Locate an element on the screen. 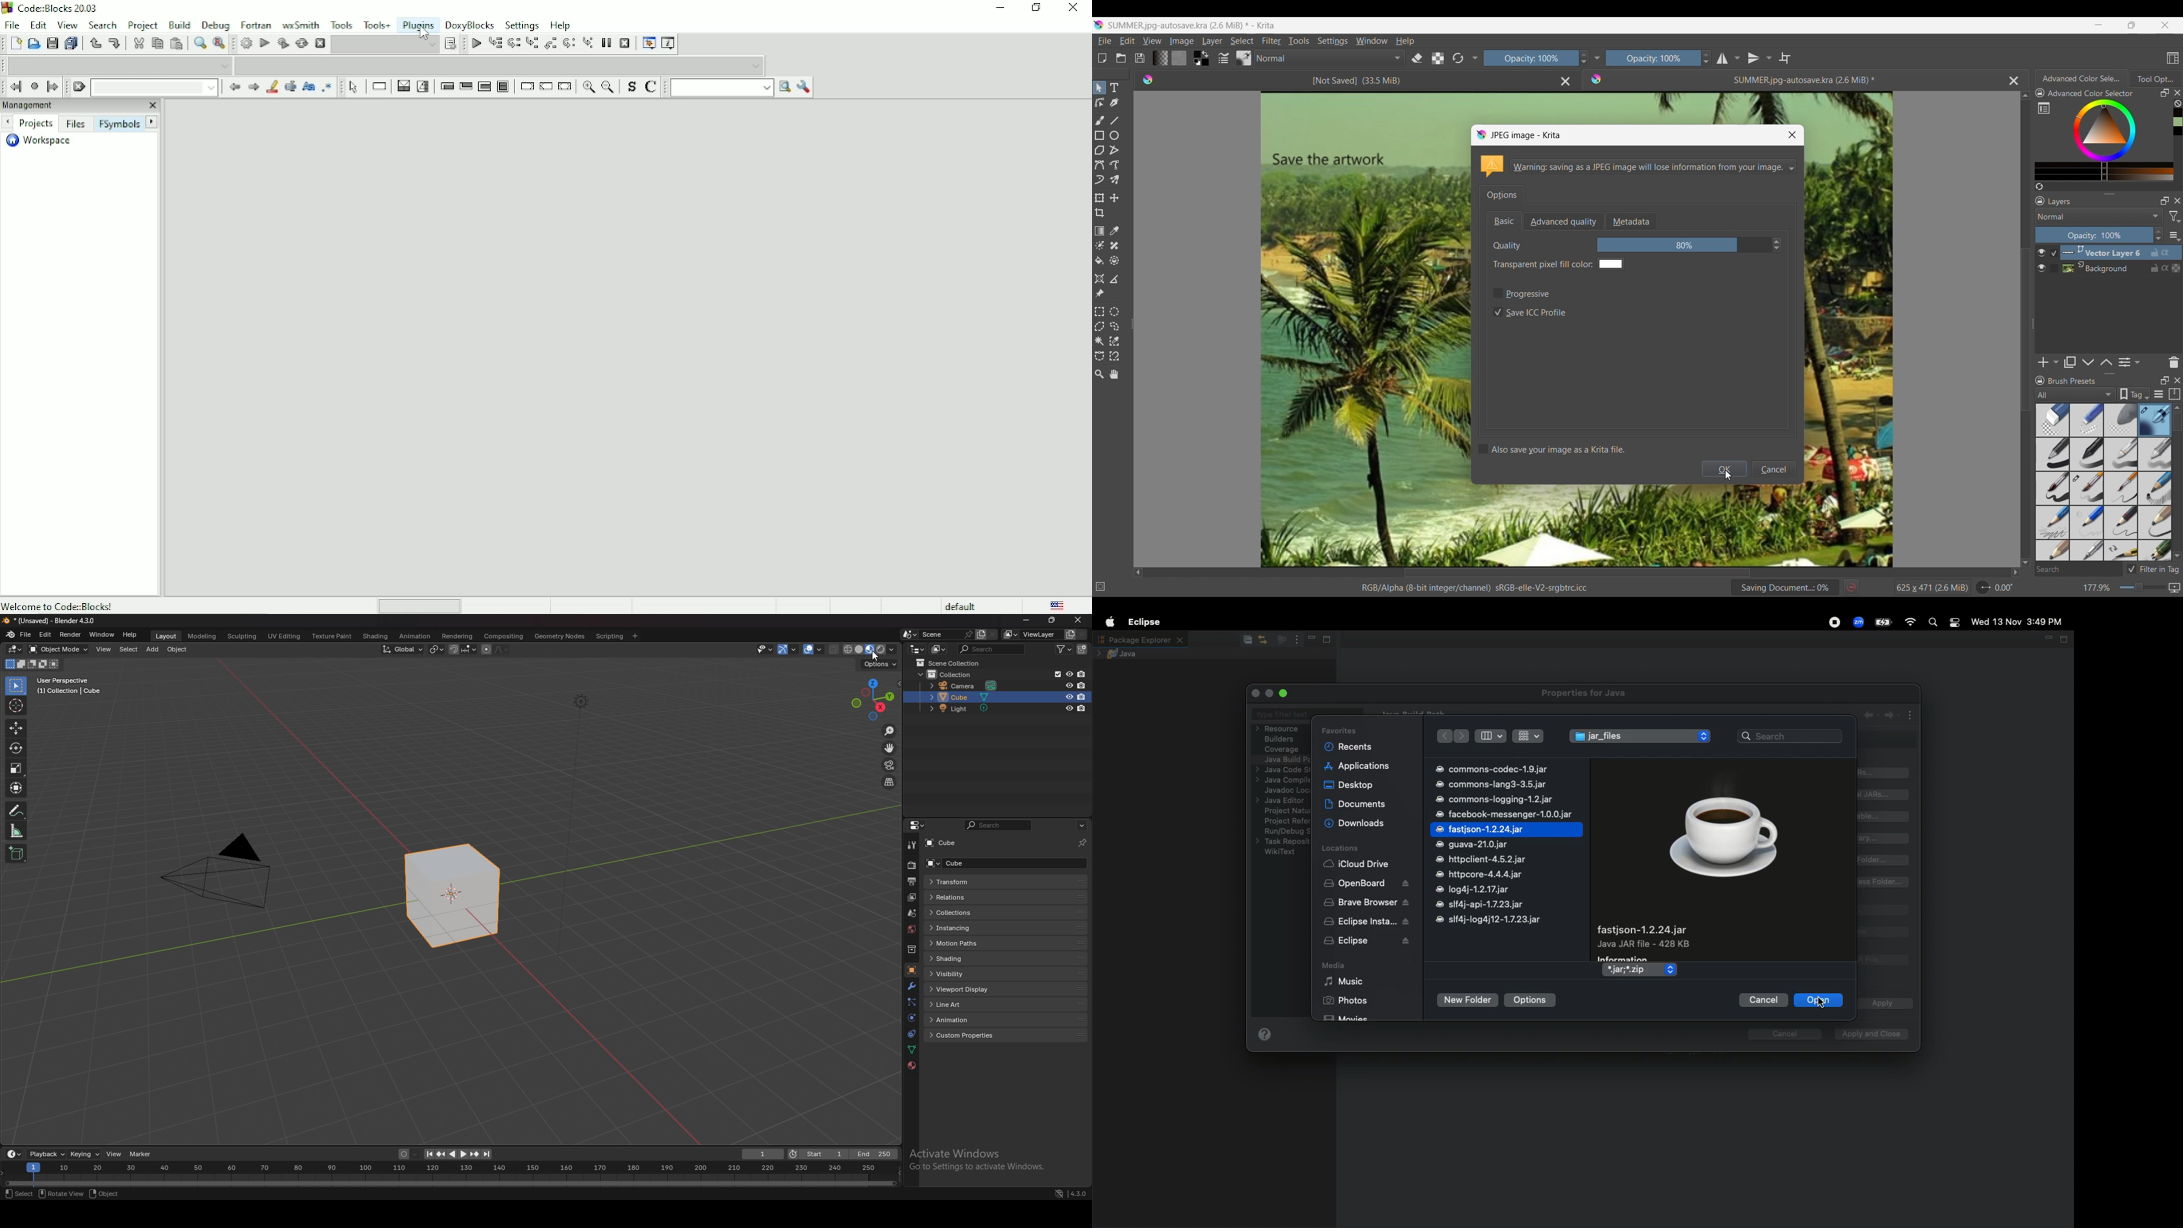  hide in viewport is located at coordinates (1069, 696).